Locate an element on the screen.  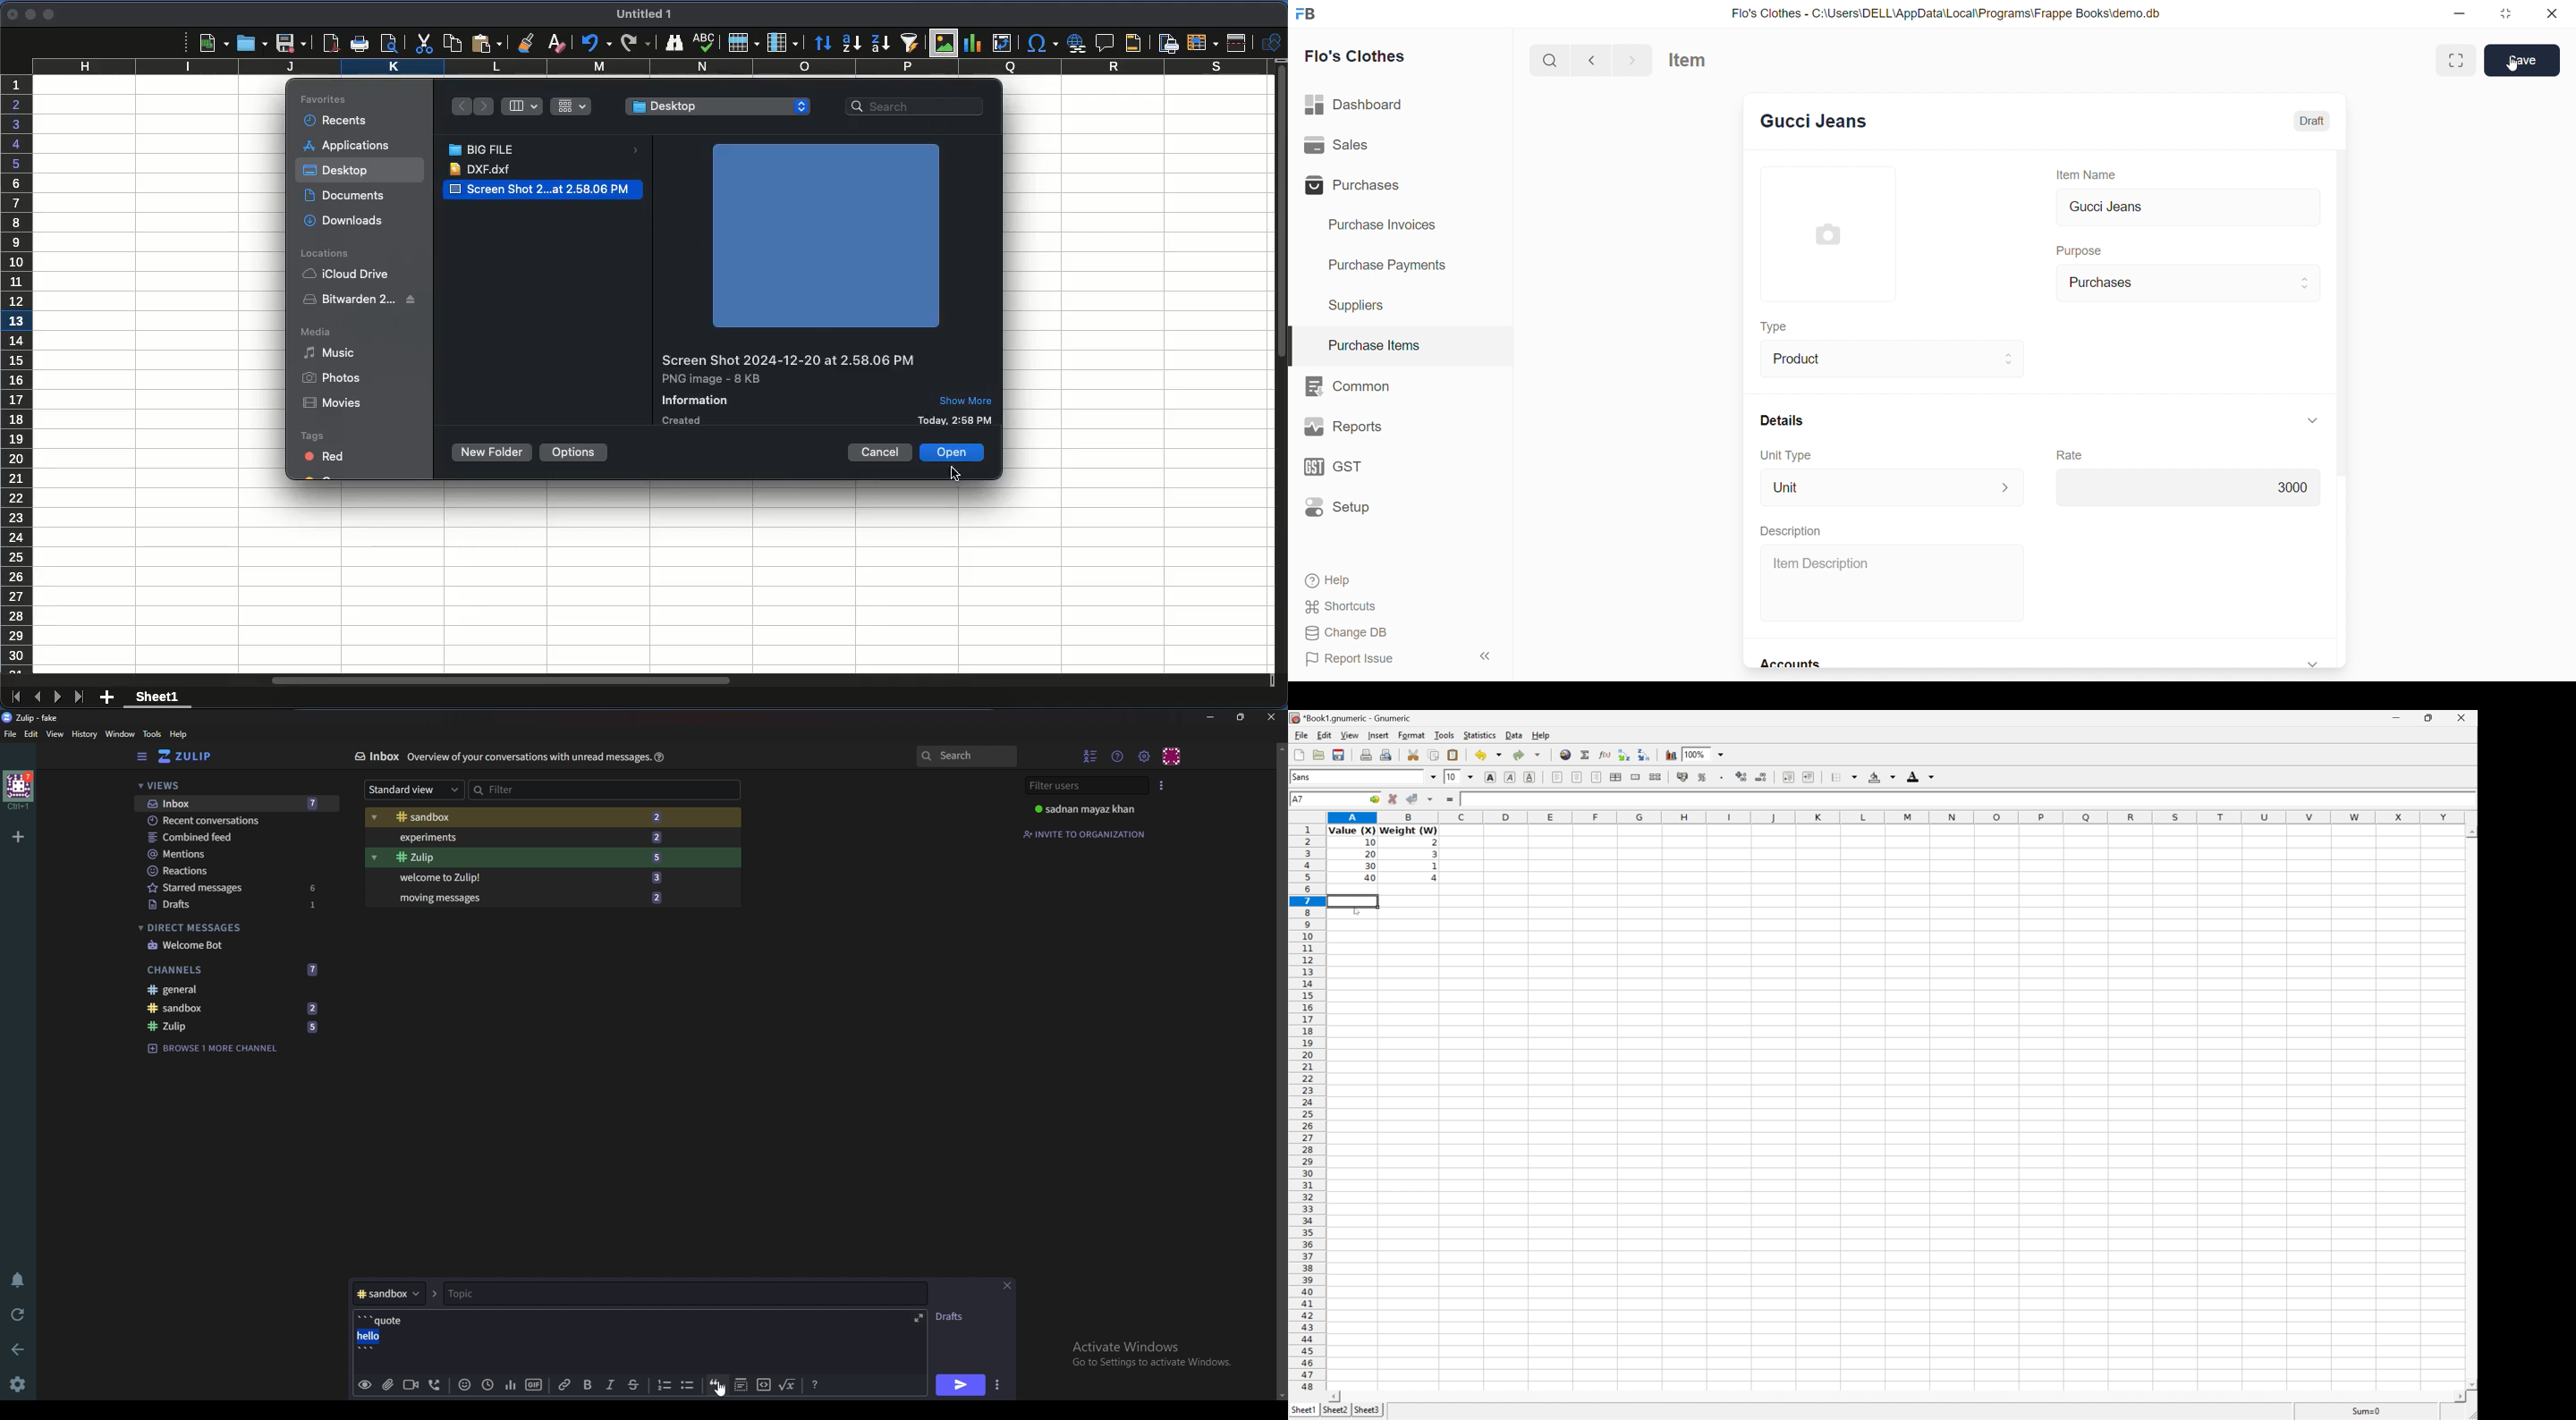
Rate is located at coordinates (2072, 455).